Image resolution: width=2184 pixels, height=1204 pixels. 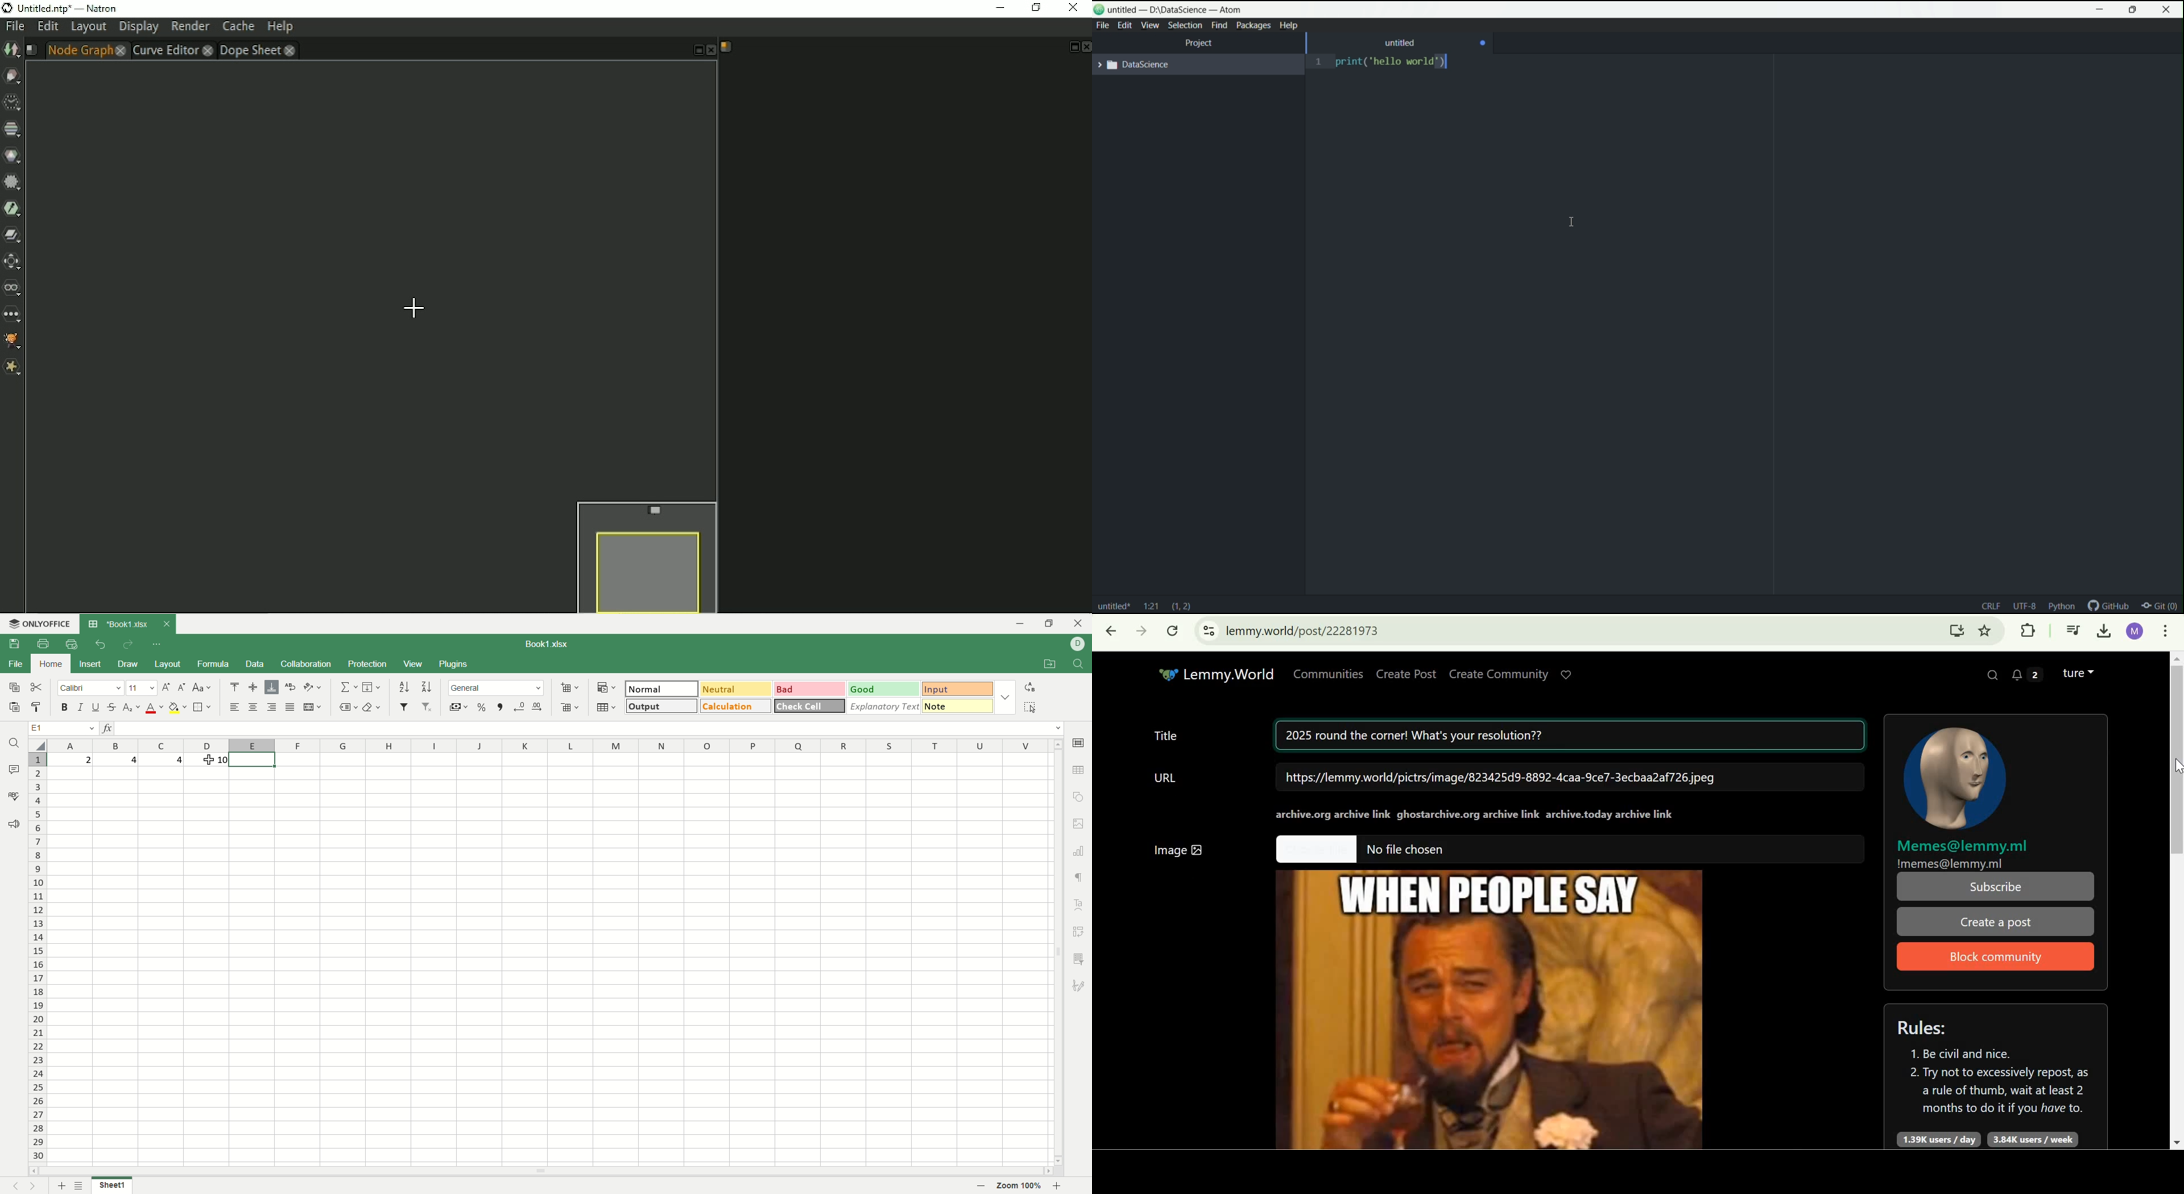 What do you see at coordinates (541, 1172) in the screenshot?
I see `horizontal scroll bar` at bounding box center [541, 1172].